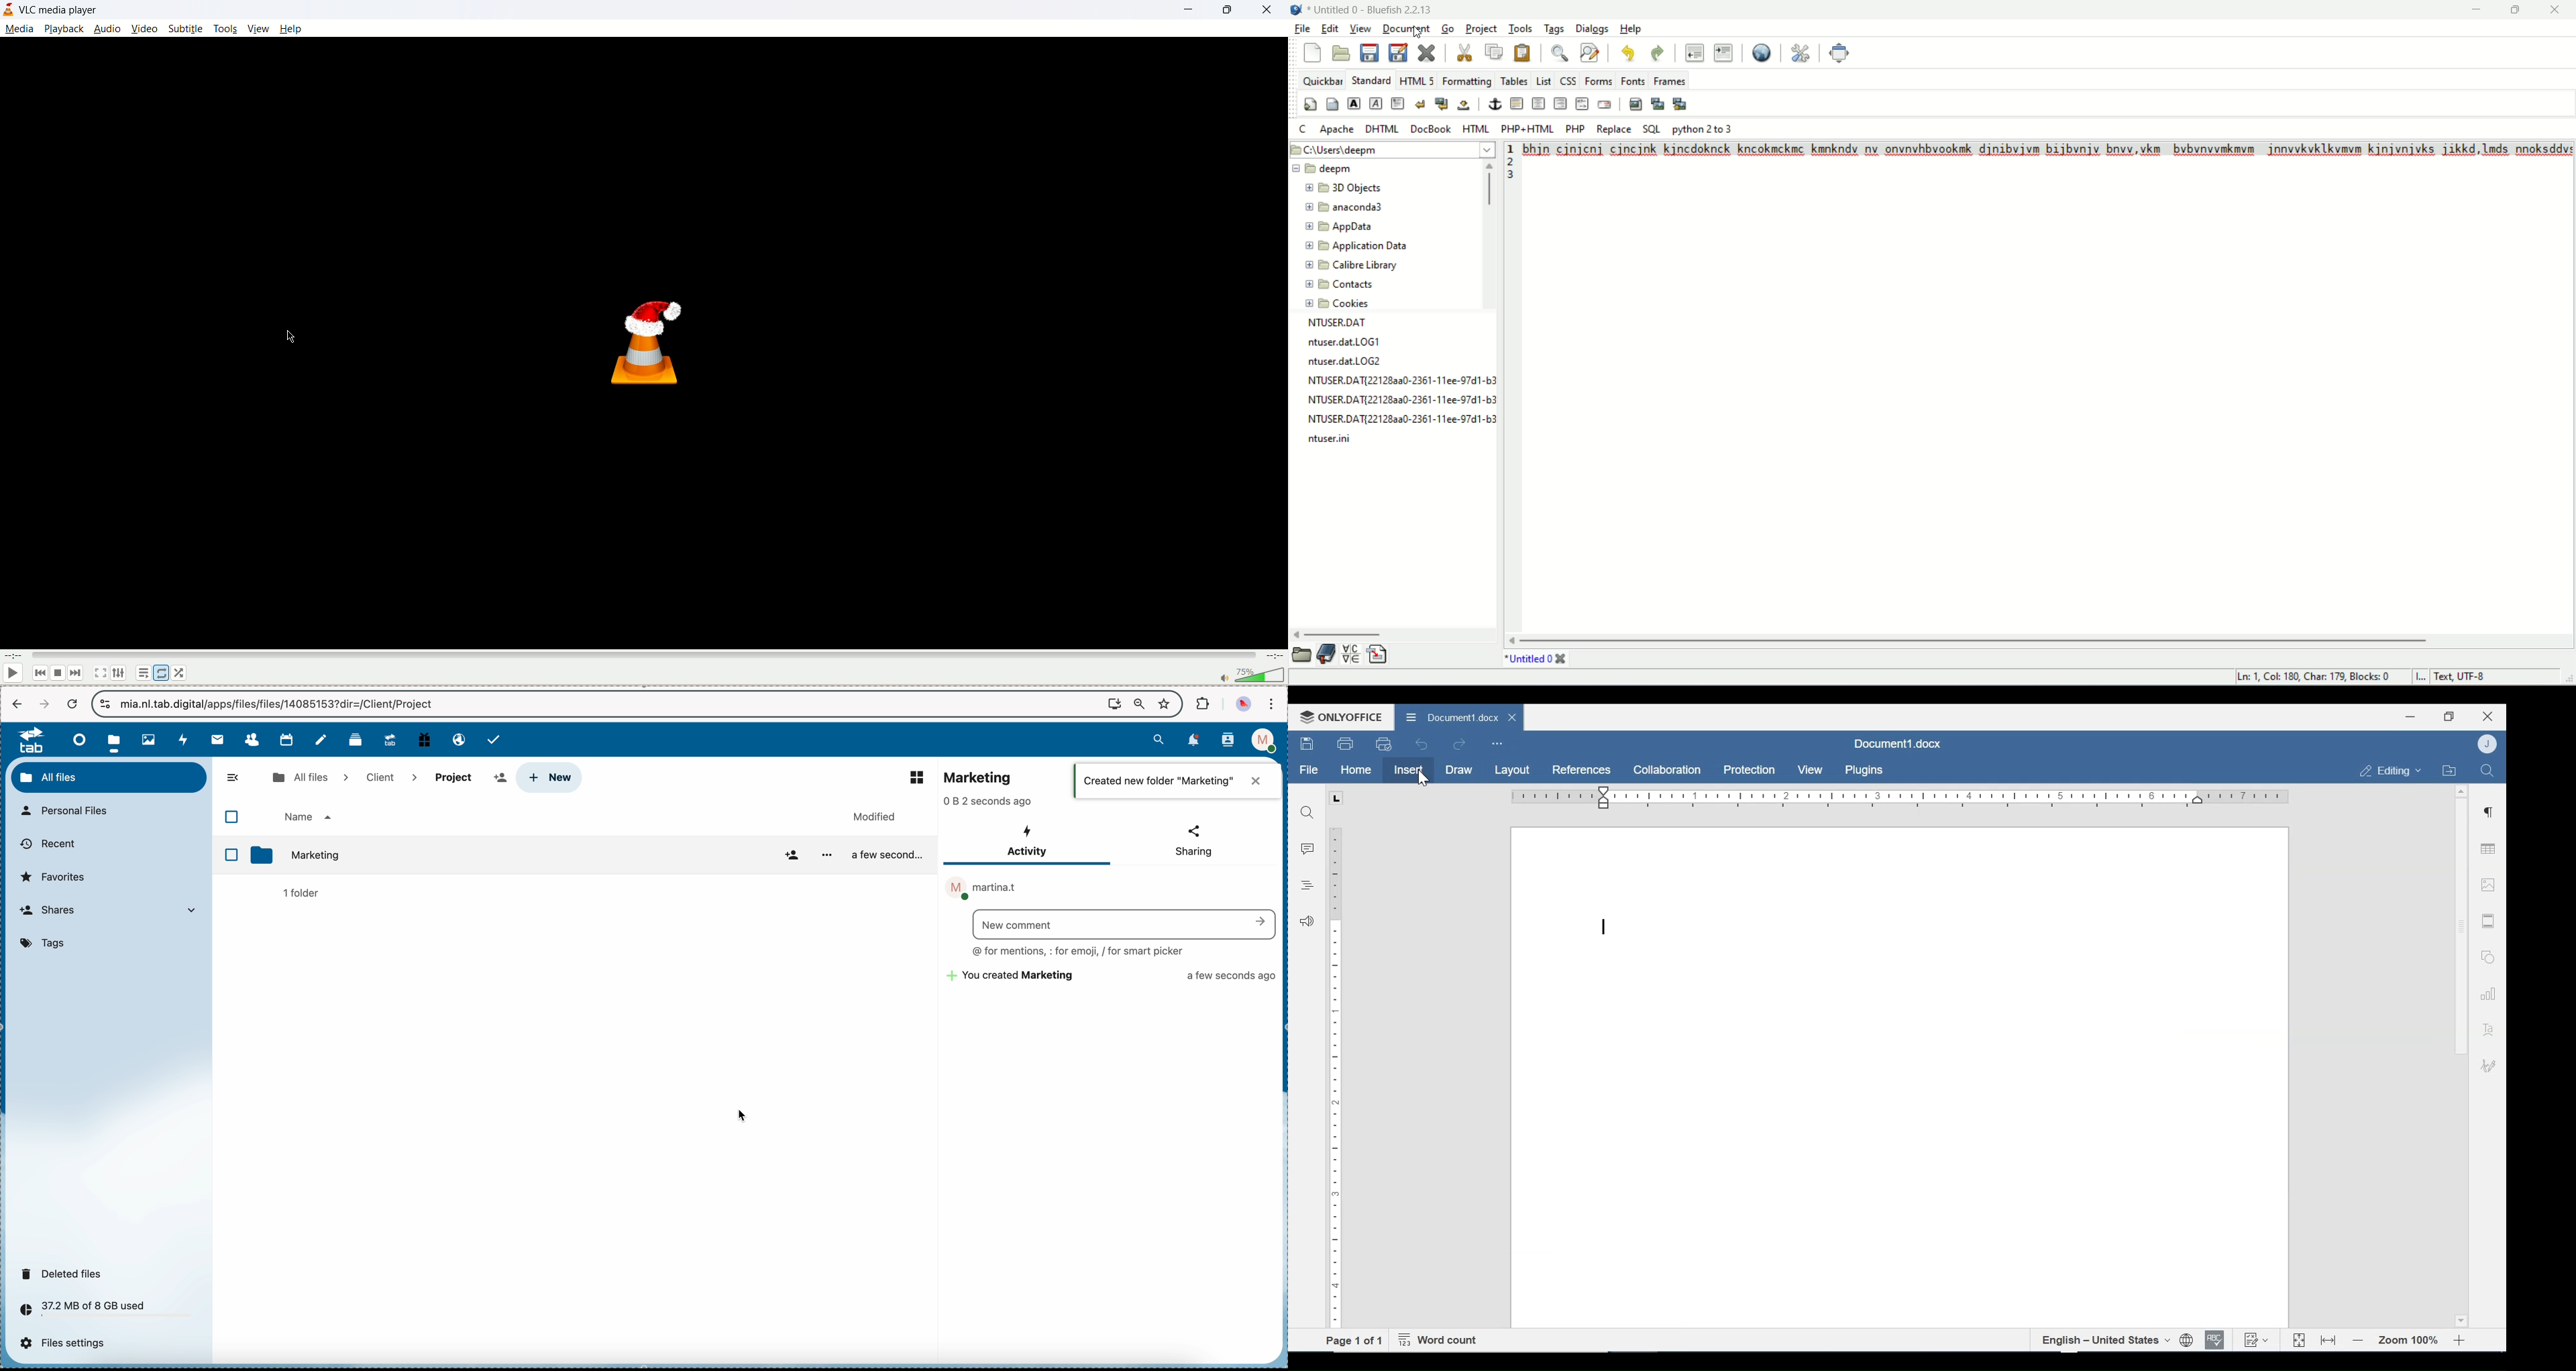 This screenshot has width=2576, height=1372. What do you see at coordinates (1224, 12) in the screenshot?
I see `maximize` at bounding box center [1224, 12].